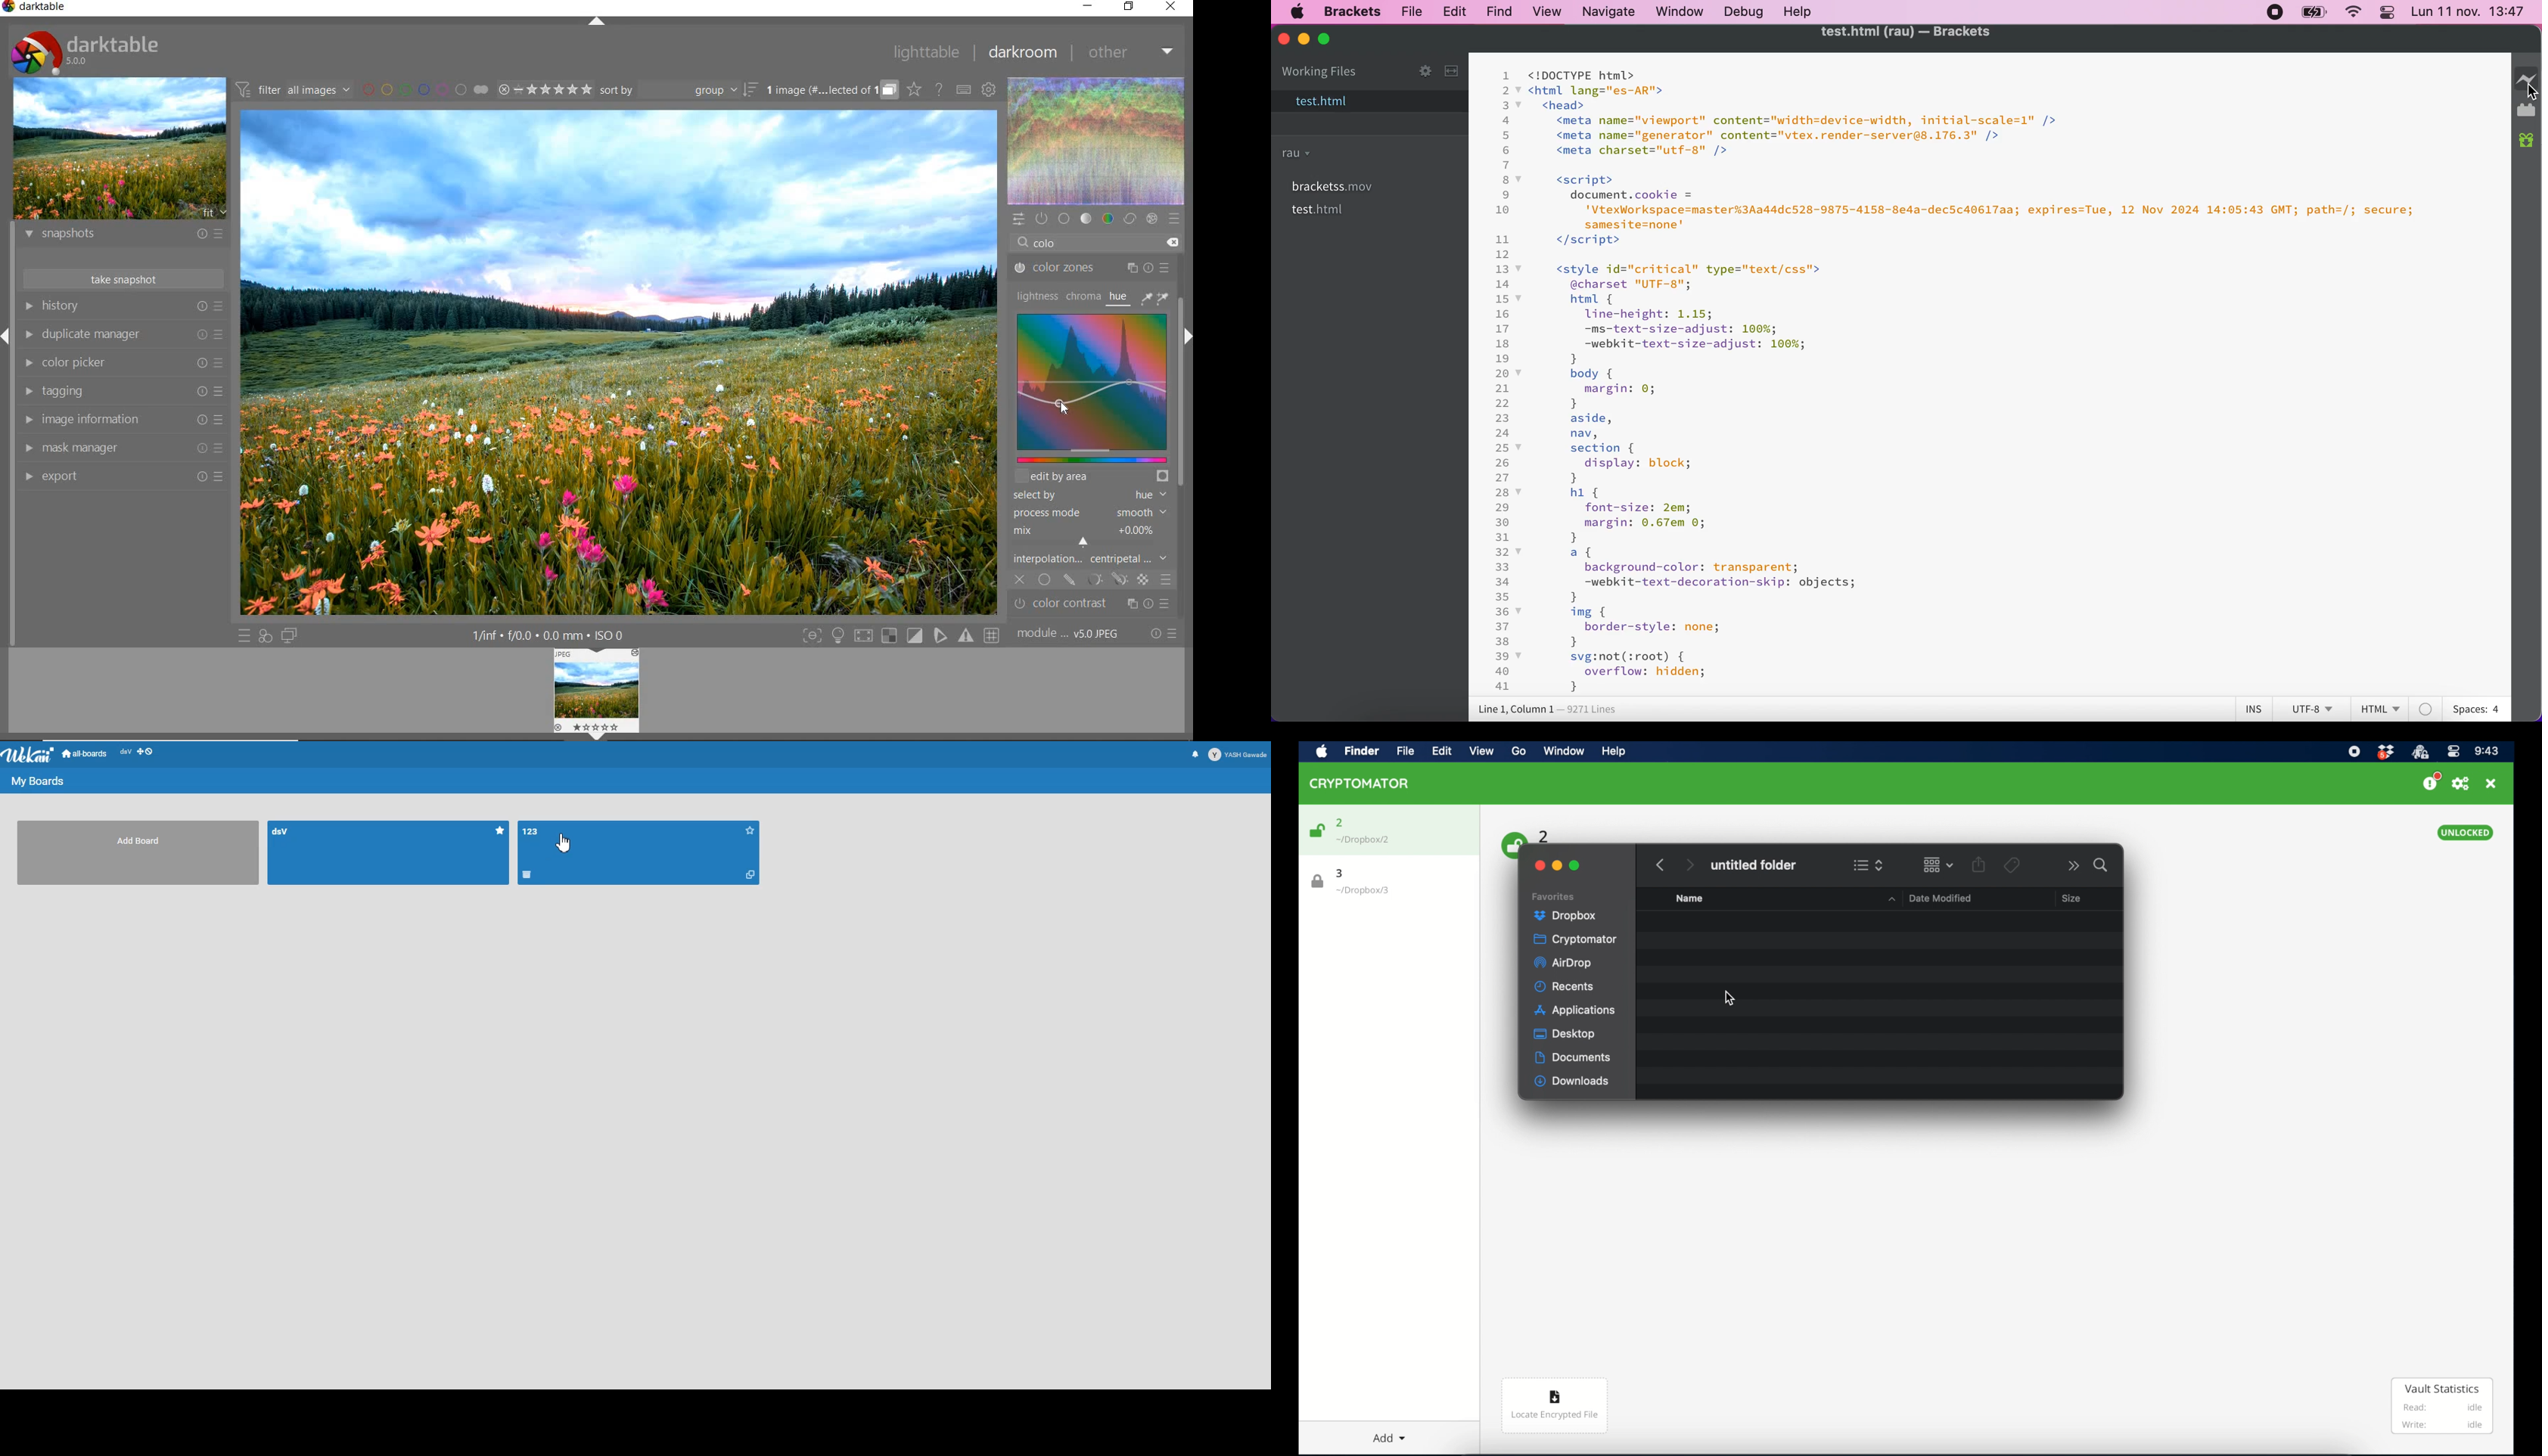 The height and width of the screenshot is (1456, 2548). I want to click on Starred, so click(500, 830).